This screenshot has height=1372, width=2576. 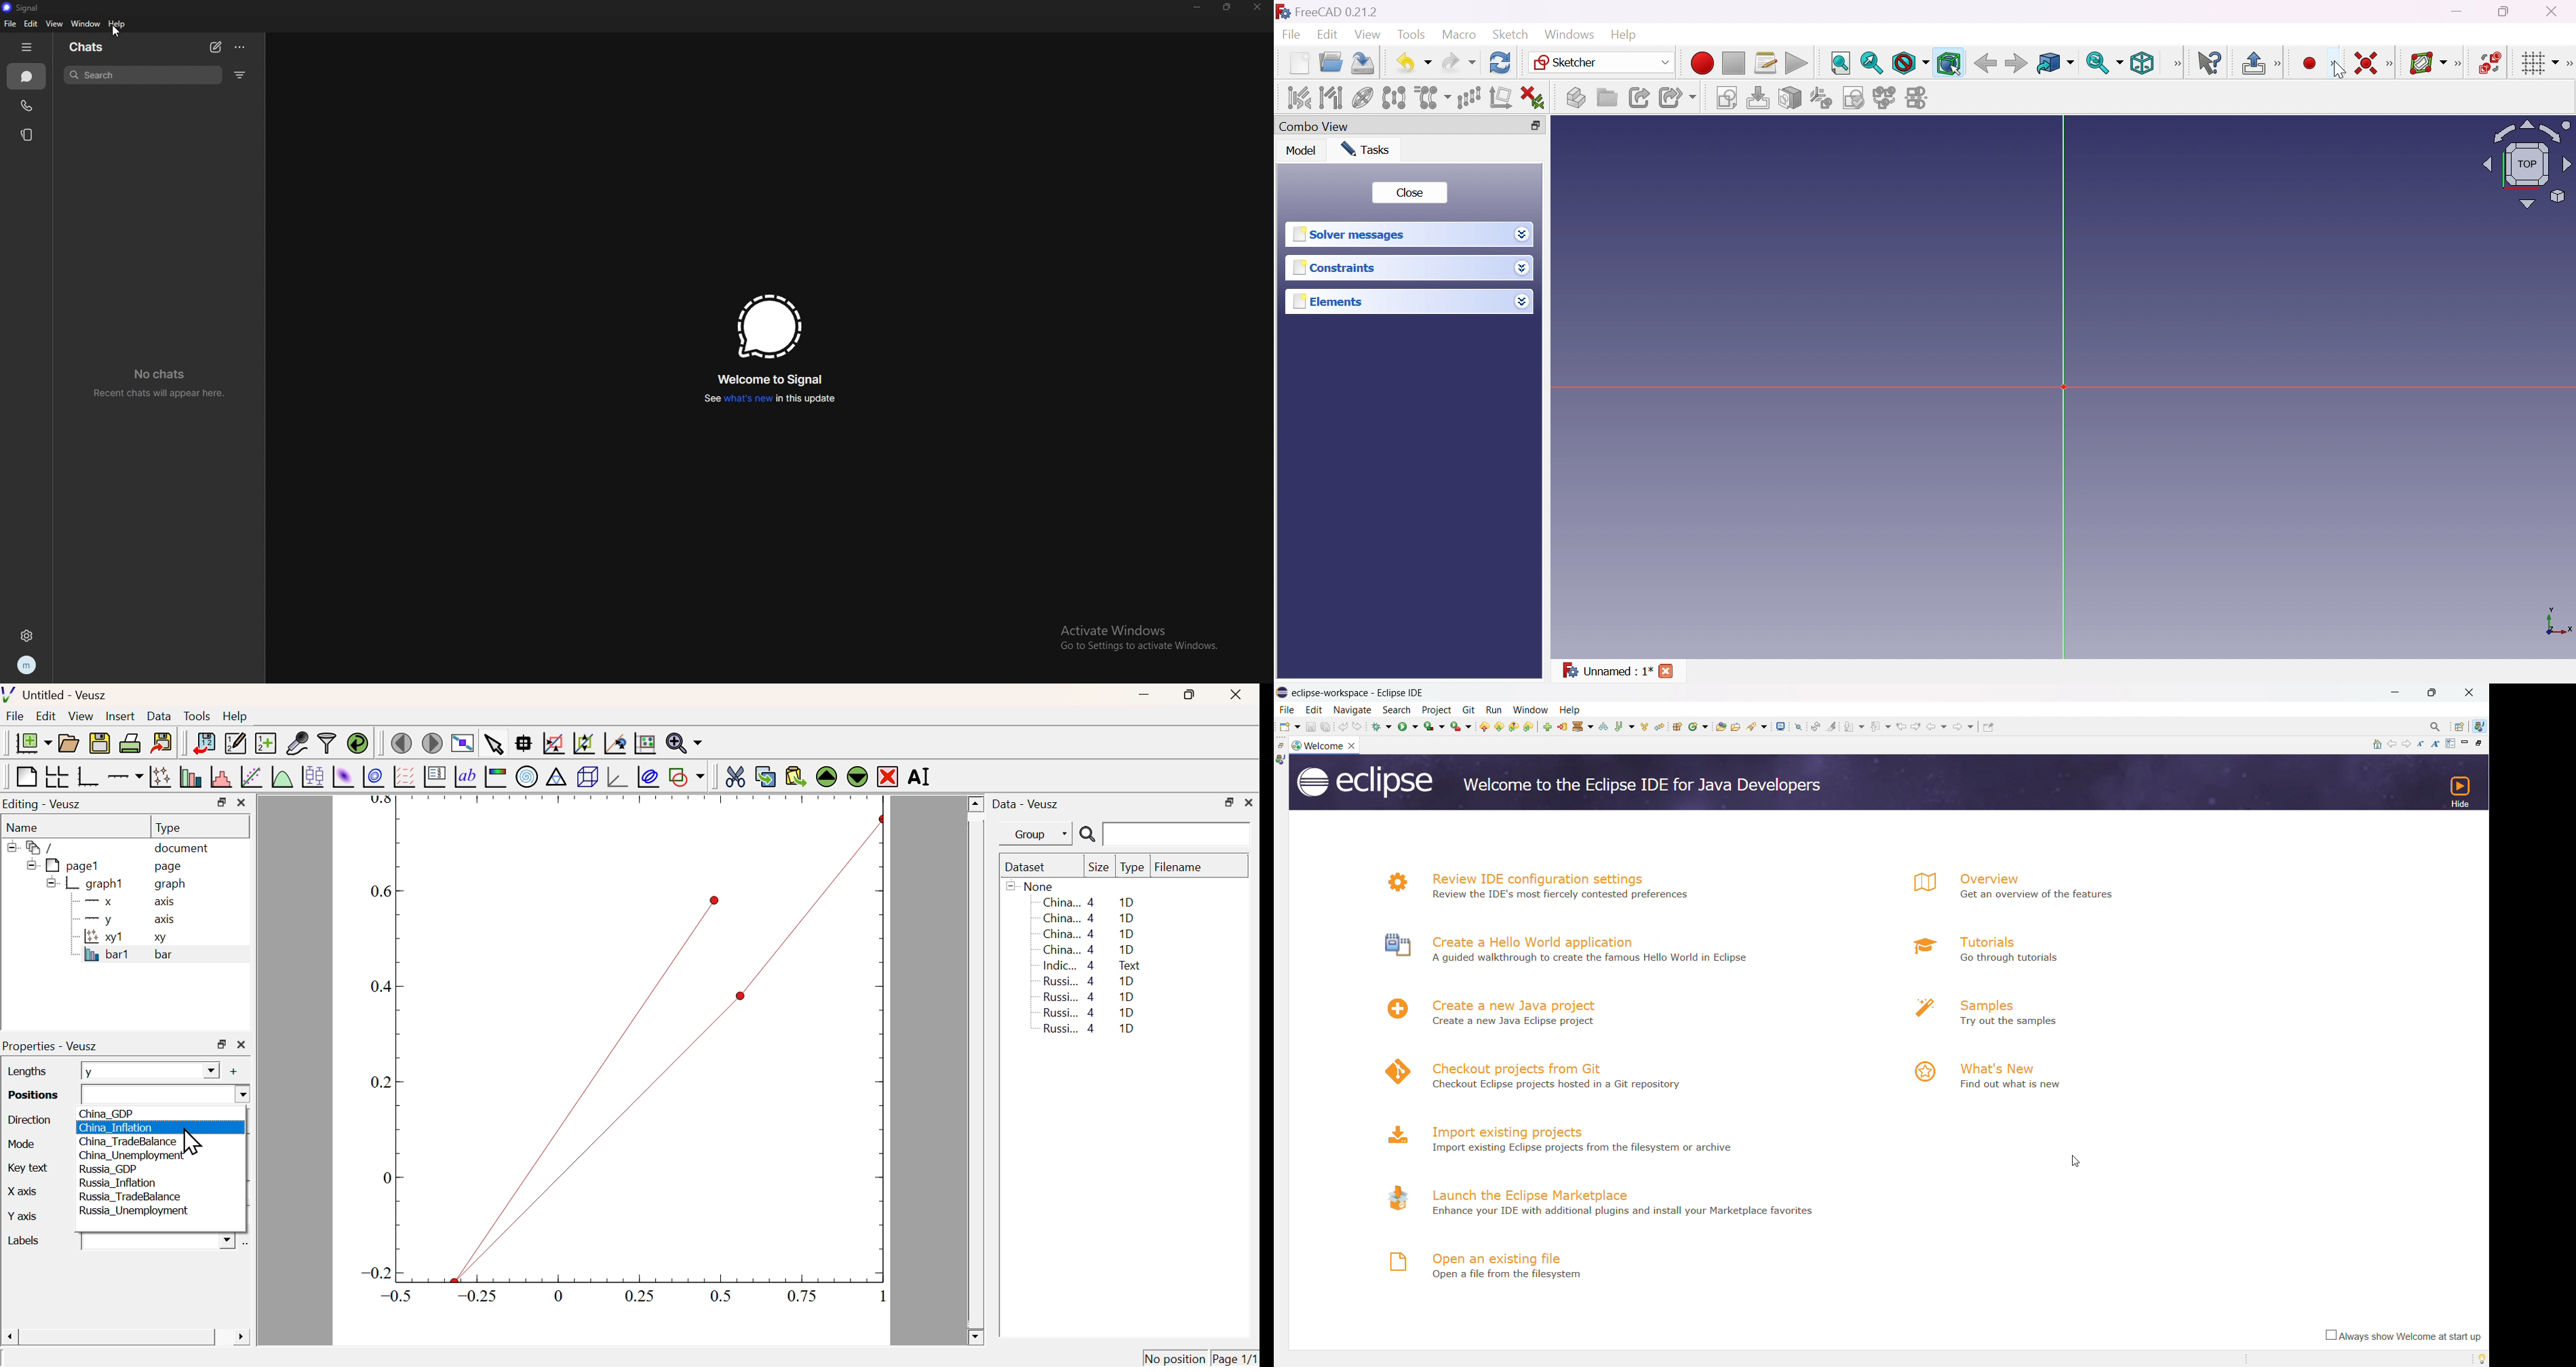 What do you see at coordinates (46, 715) in the screenshot?
I see `Edit` at bounding box center [46, 715].